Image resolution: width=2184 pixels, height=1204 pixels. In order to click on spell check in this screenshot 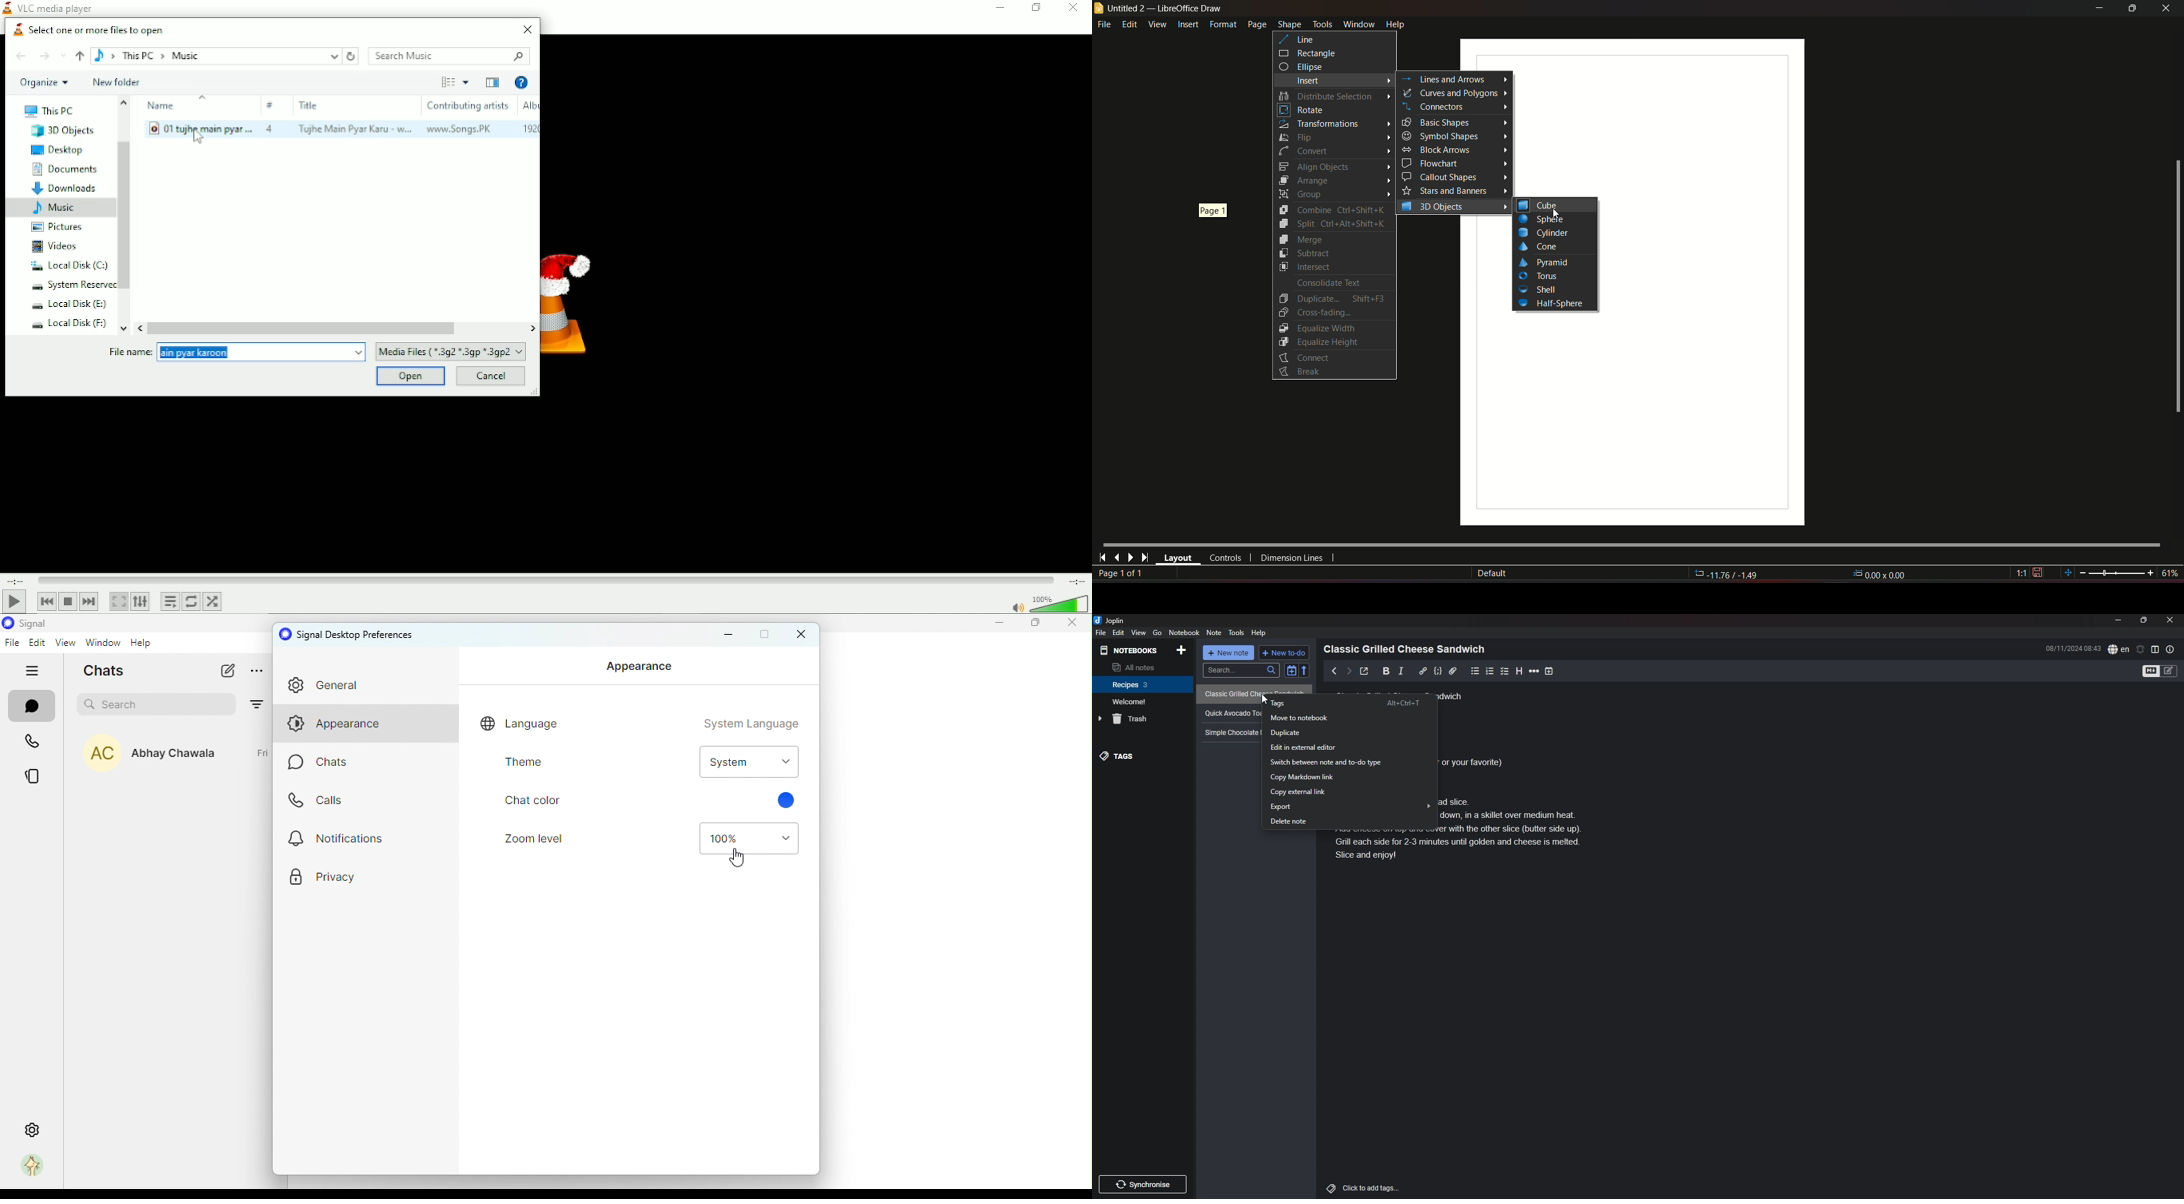, I will do `click(2119, 649)`.